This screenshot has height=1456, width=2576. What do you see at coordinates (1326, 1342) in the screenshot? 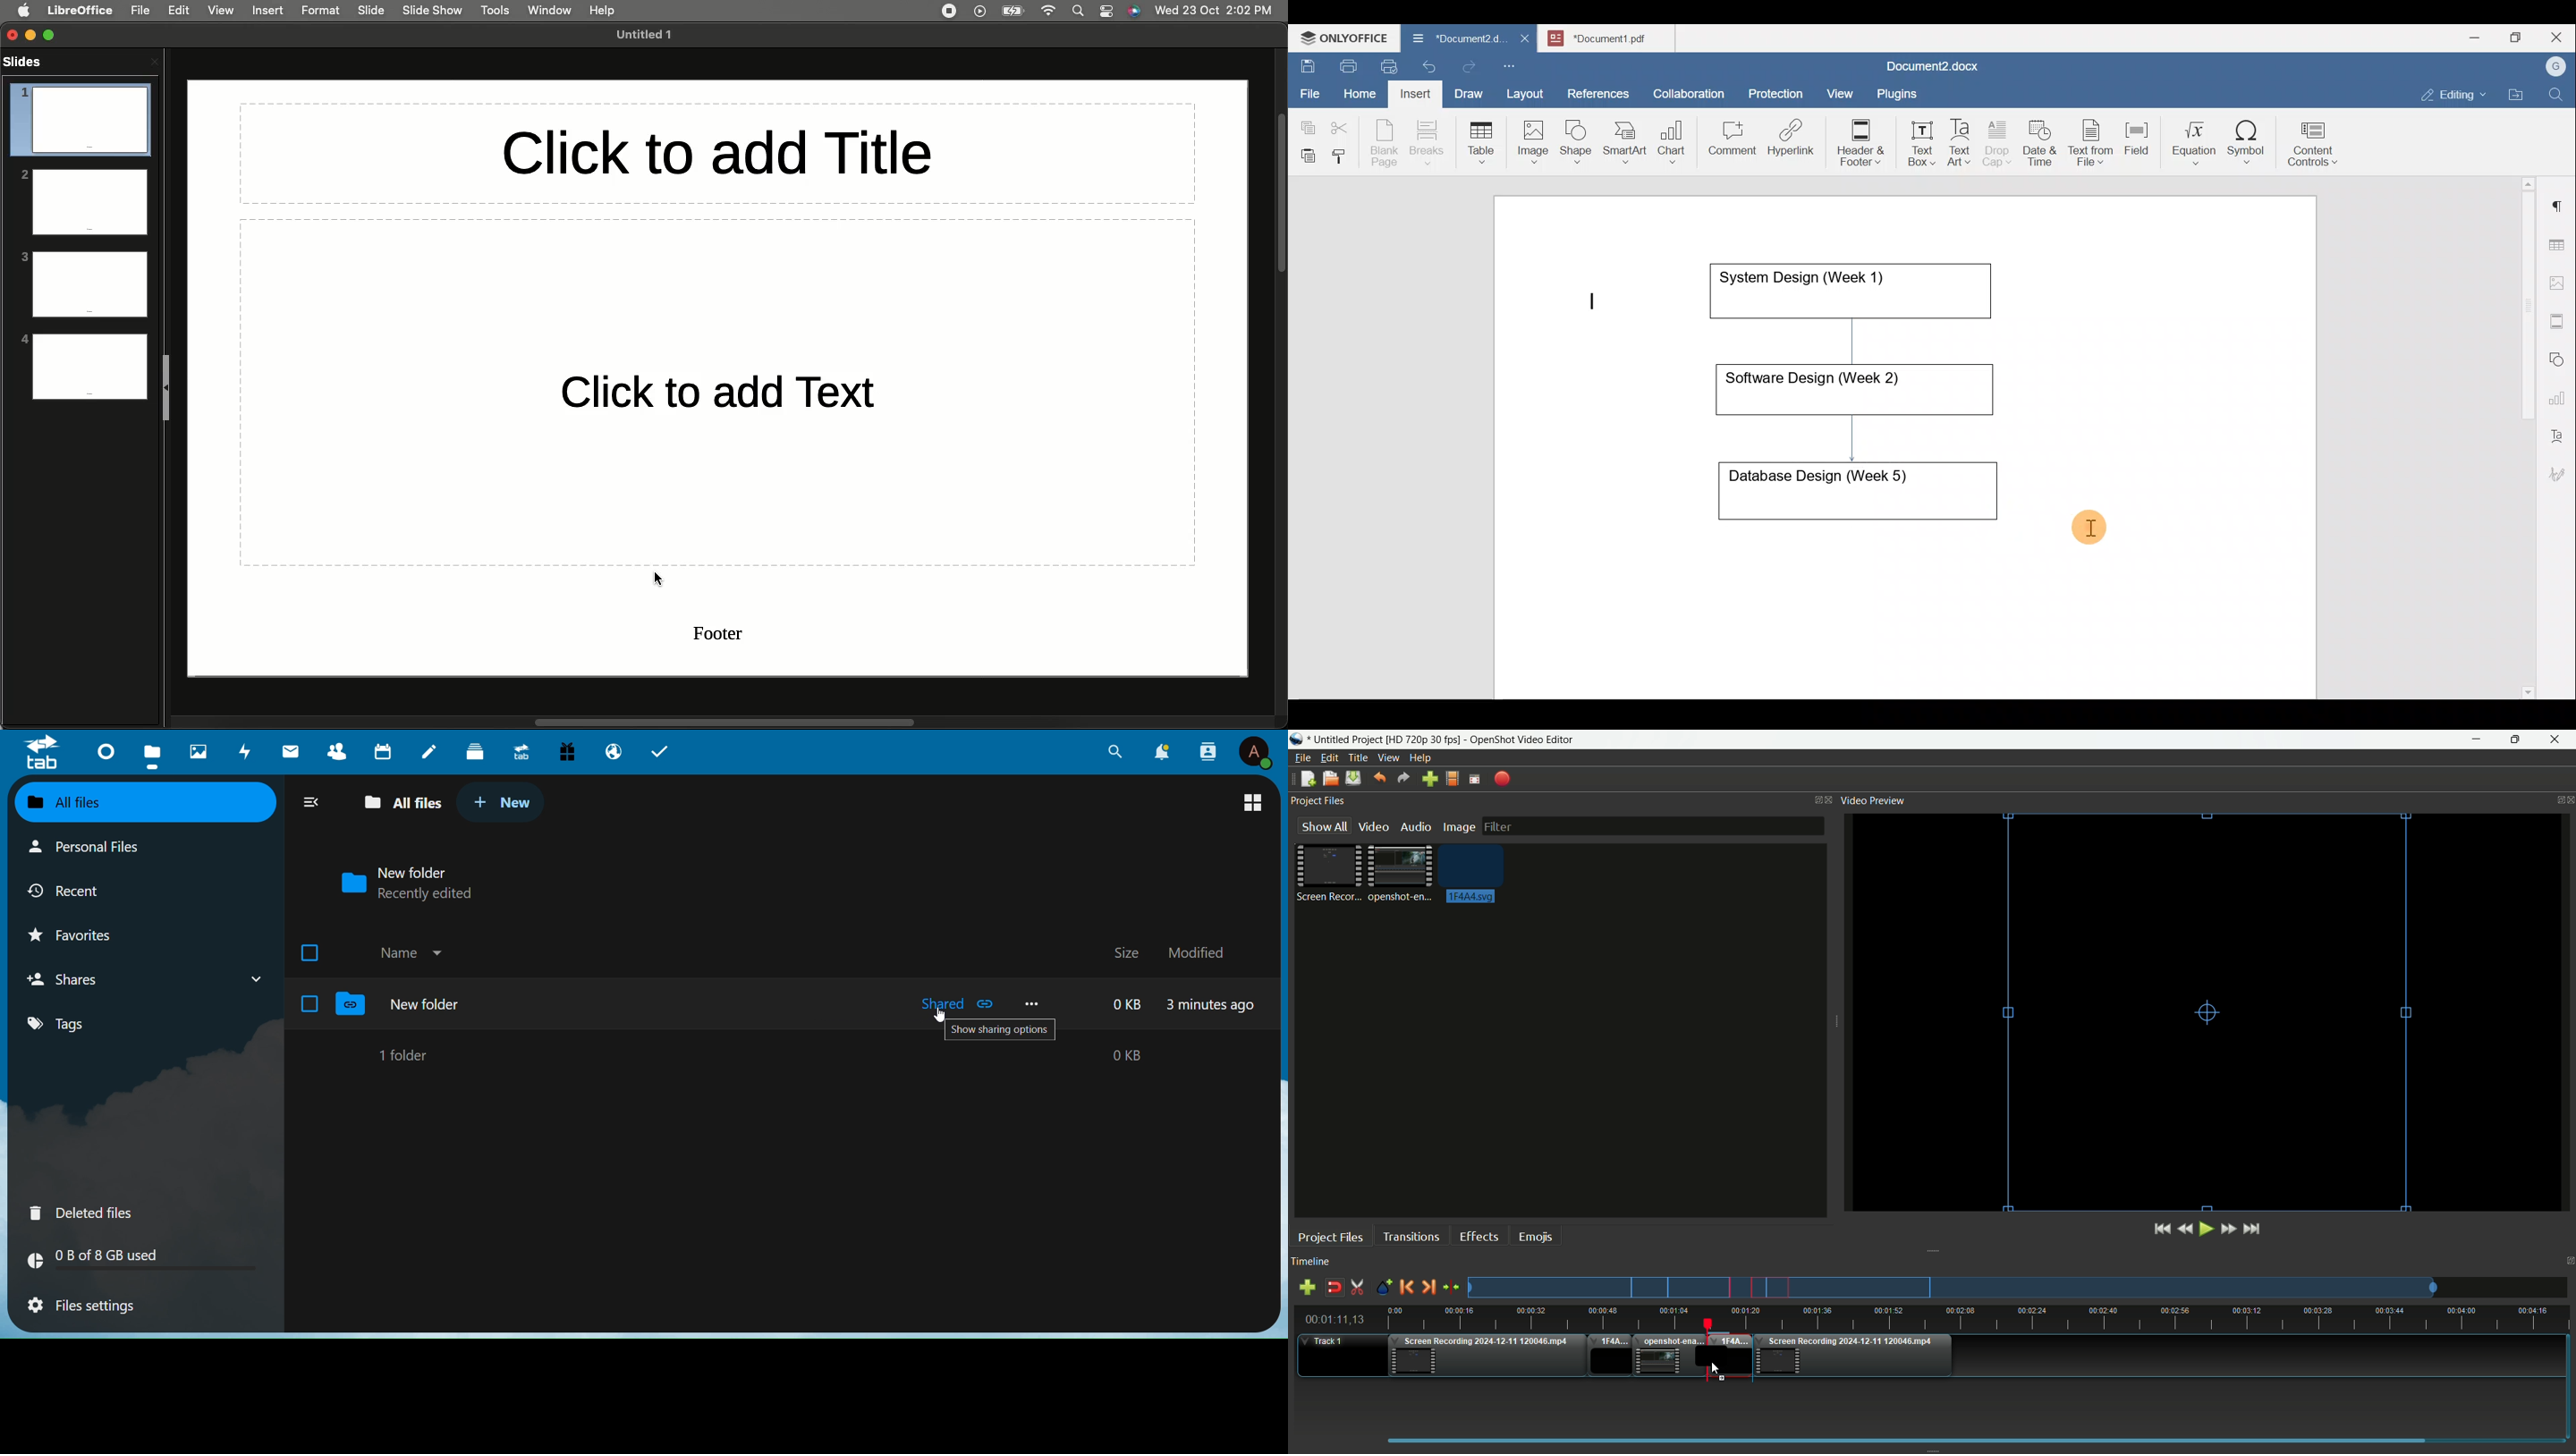
I see `Track one timeline` at bounding box center [1326, 1342].